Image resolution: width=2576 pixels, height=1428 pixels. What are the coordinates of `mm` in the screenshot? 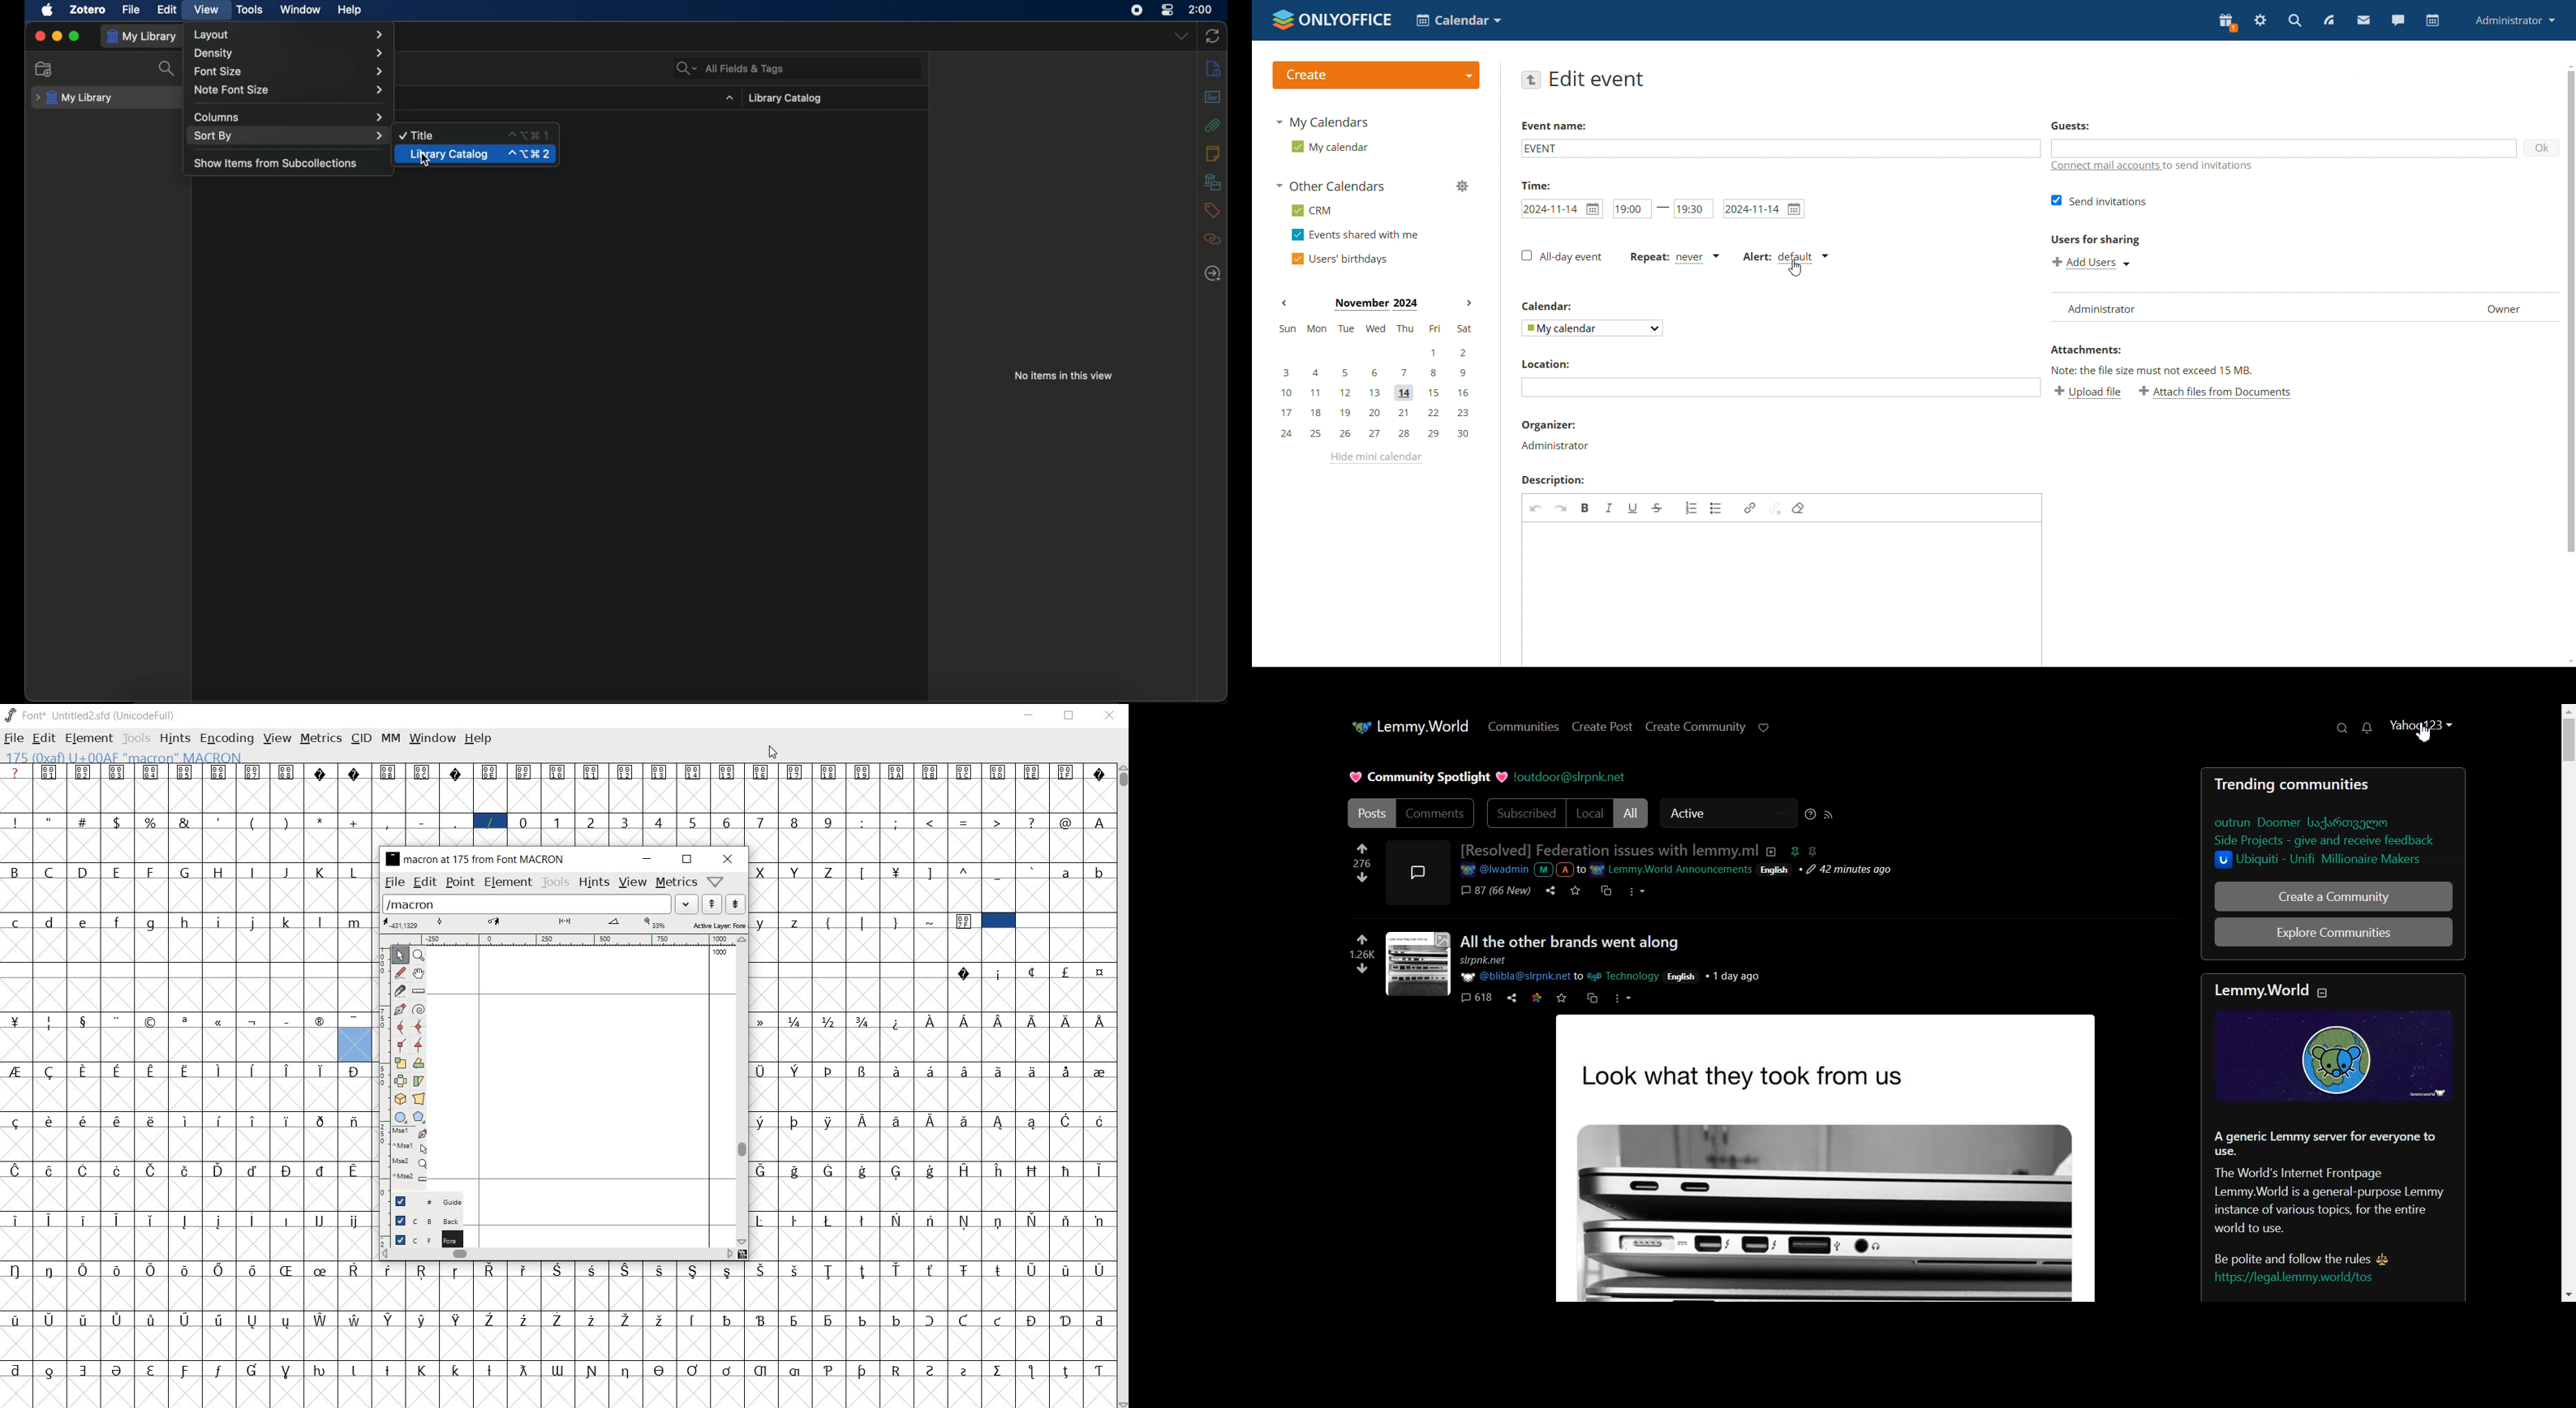 It's located at (391, 739).